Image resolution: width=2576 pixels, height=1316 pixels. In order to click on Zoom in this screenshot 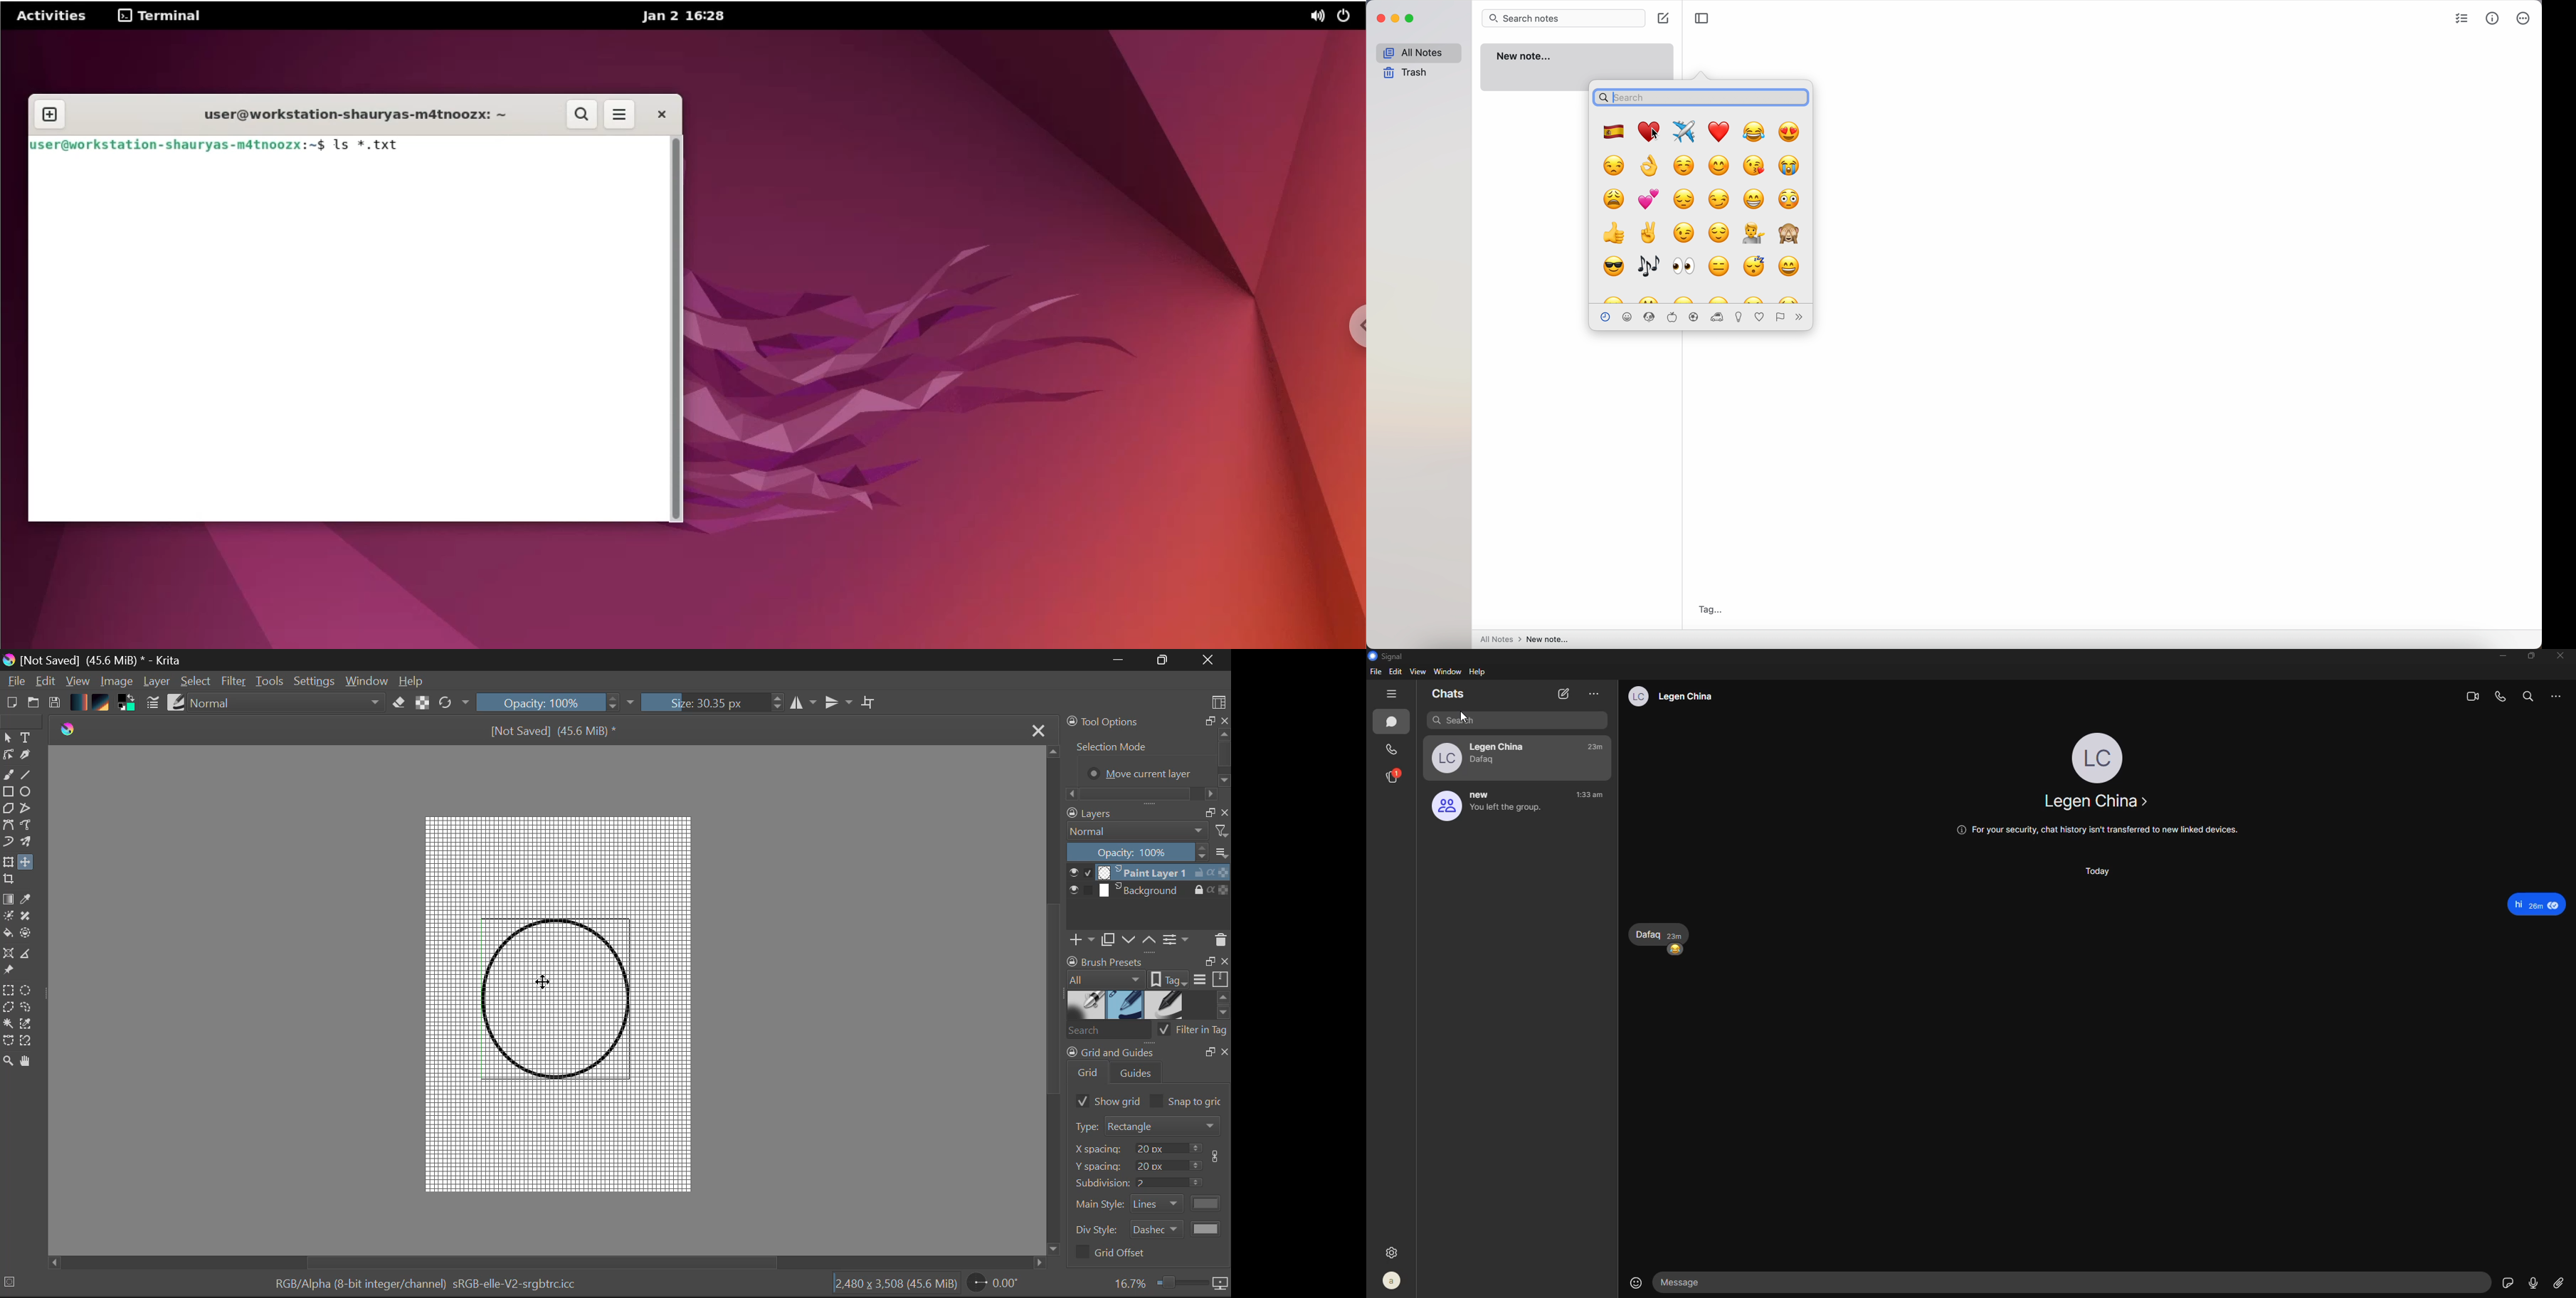, I will do `click(8, 1060)`.